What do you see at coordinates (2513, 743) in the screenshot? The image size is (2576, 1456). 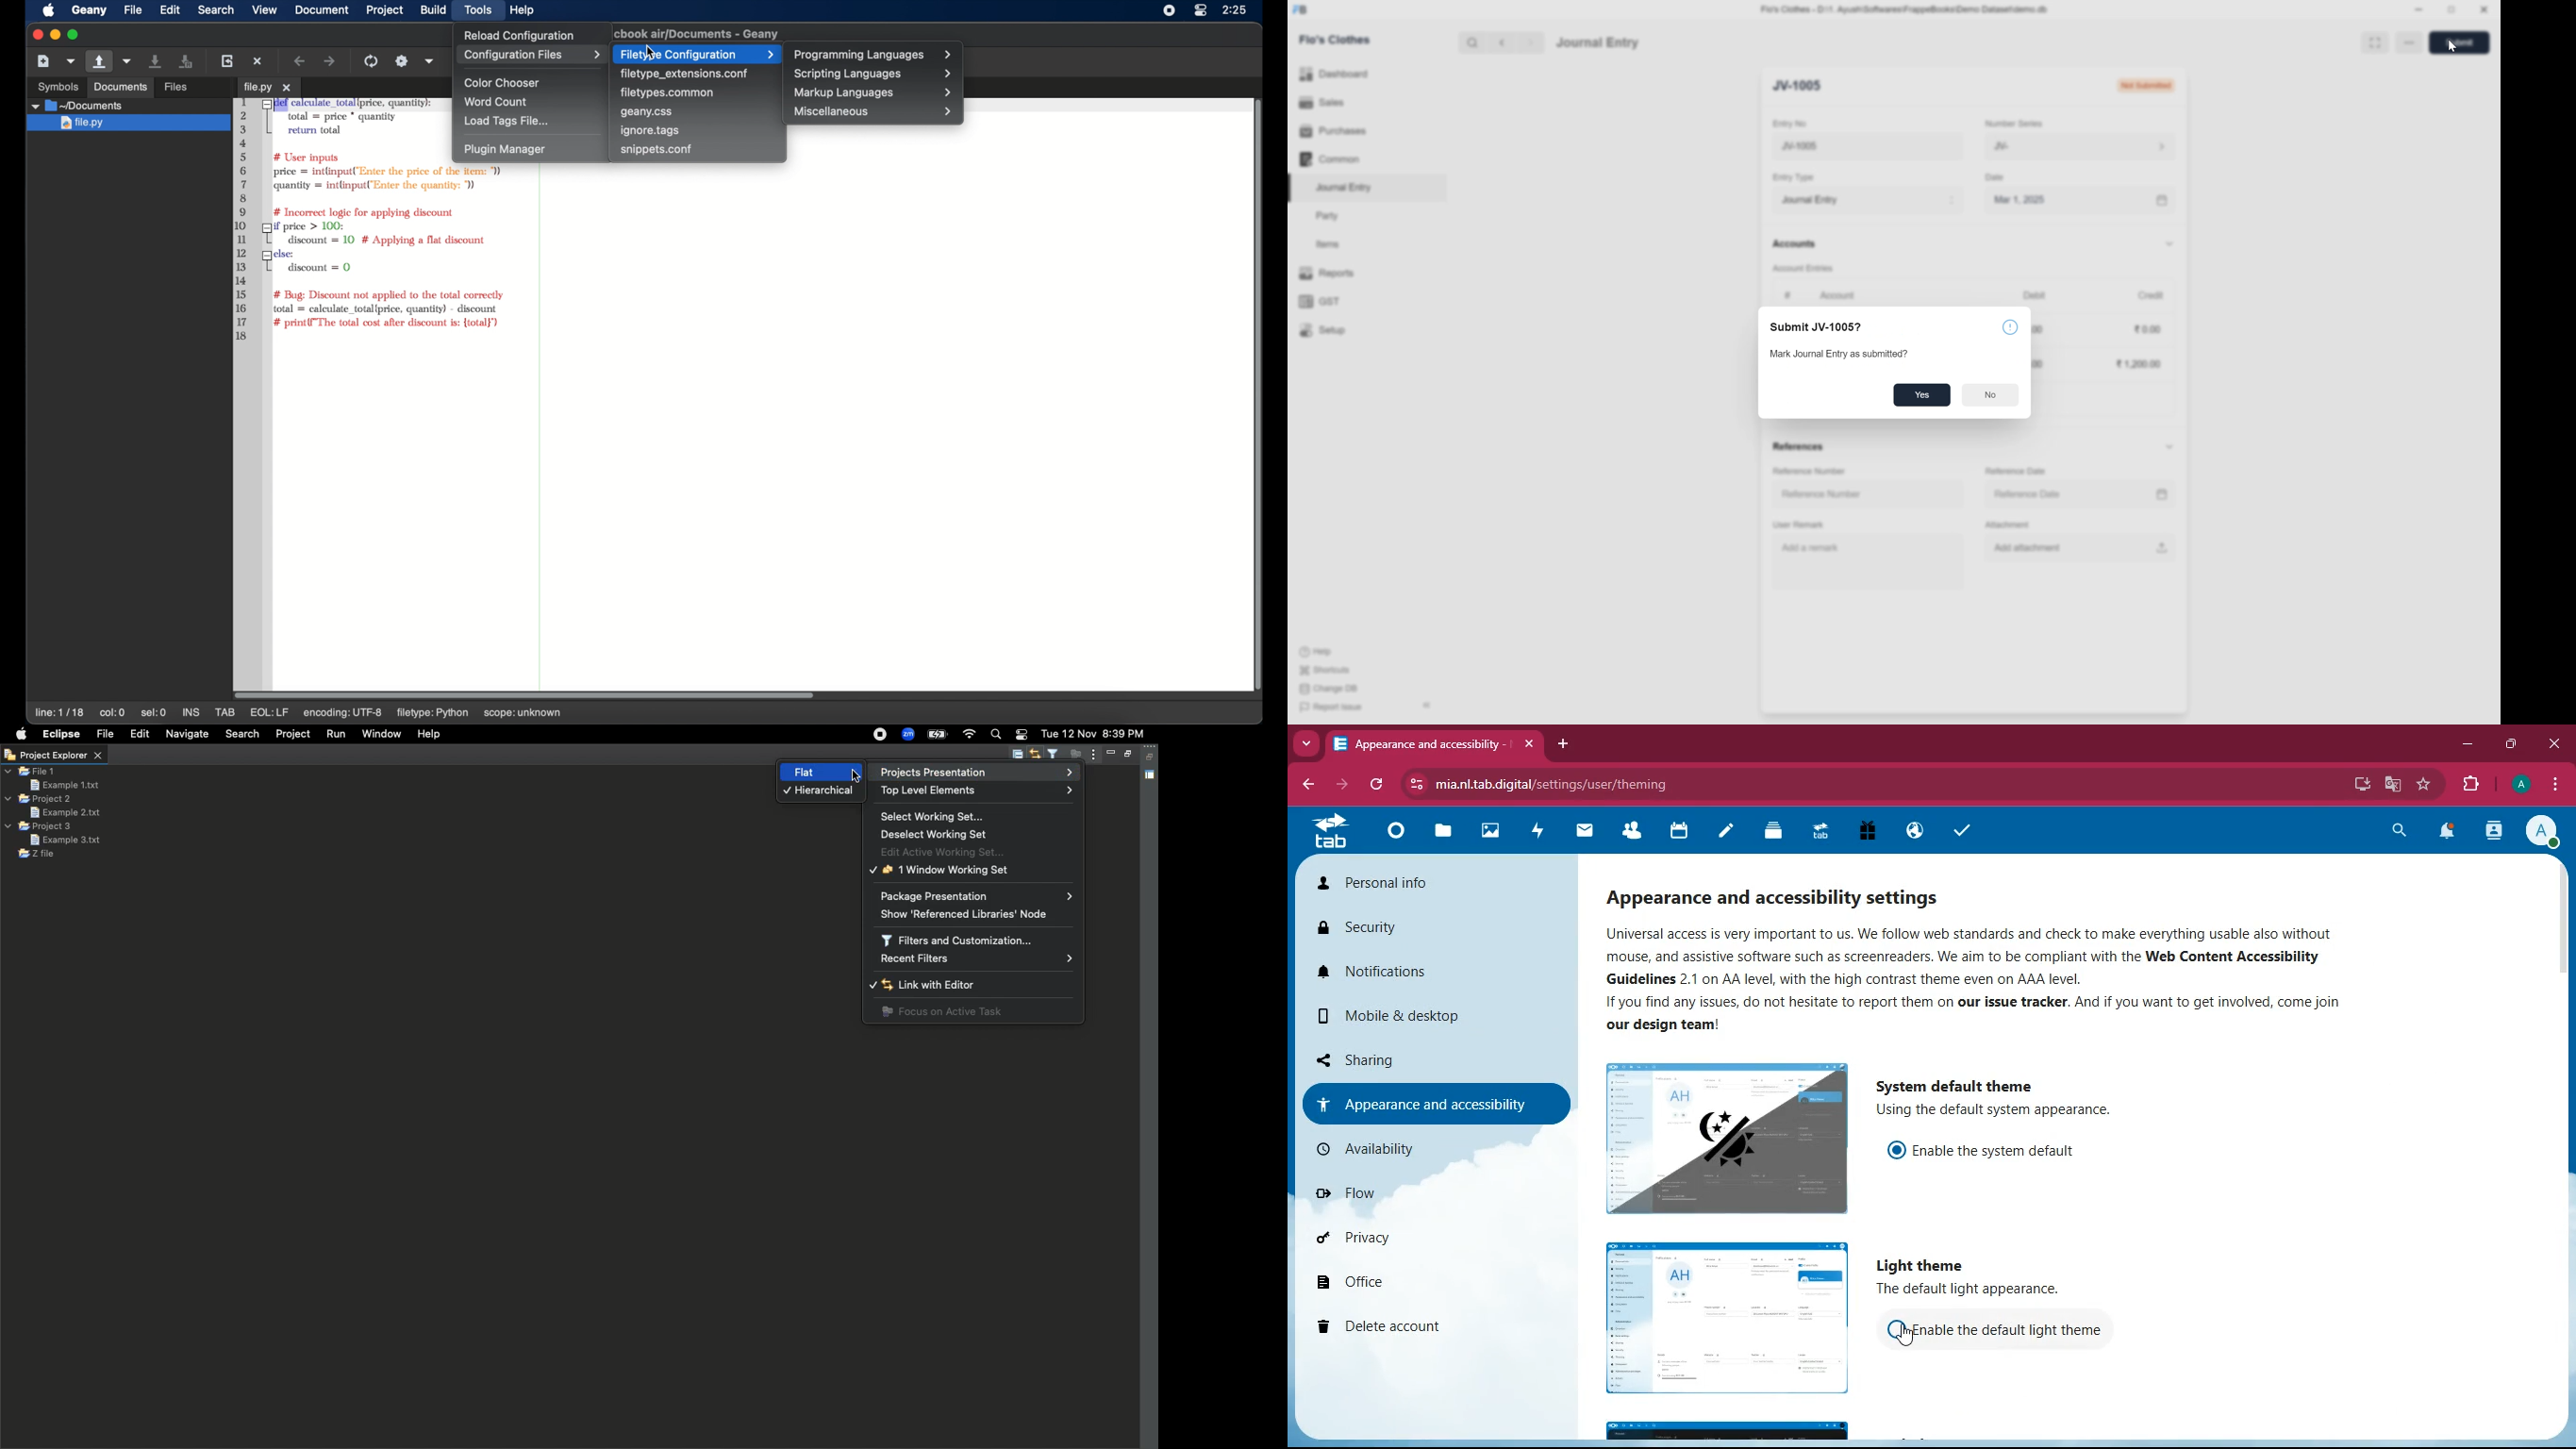 I see `maximize` at bounding box center [2513, 743].